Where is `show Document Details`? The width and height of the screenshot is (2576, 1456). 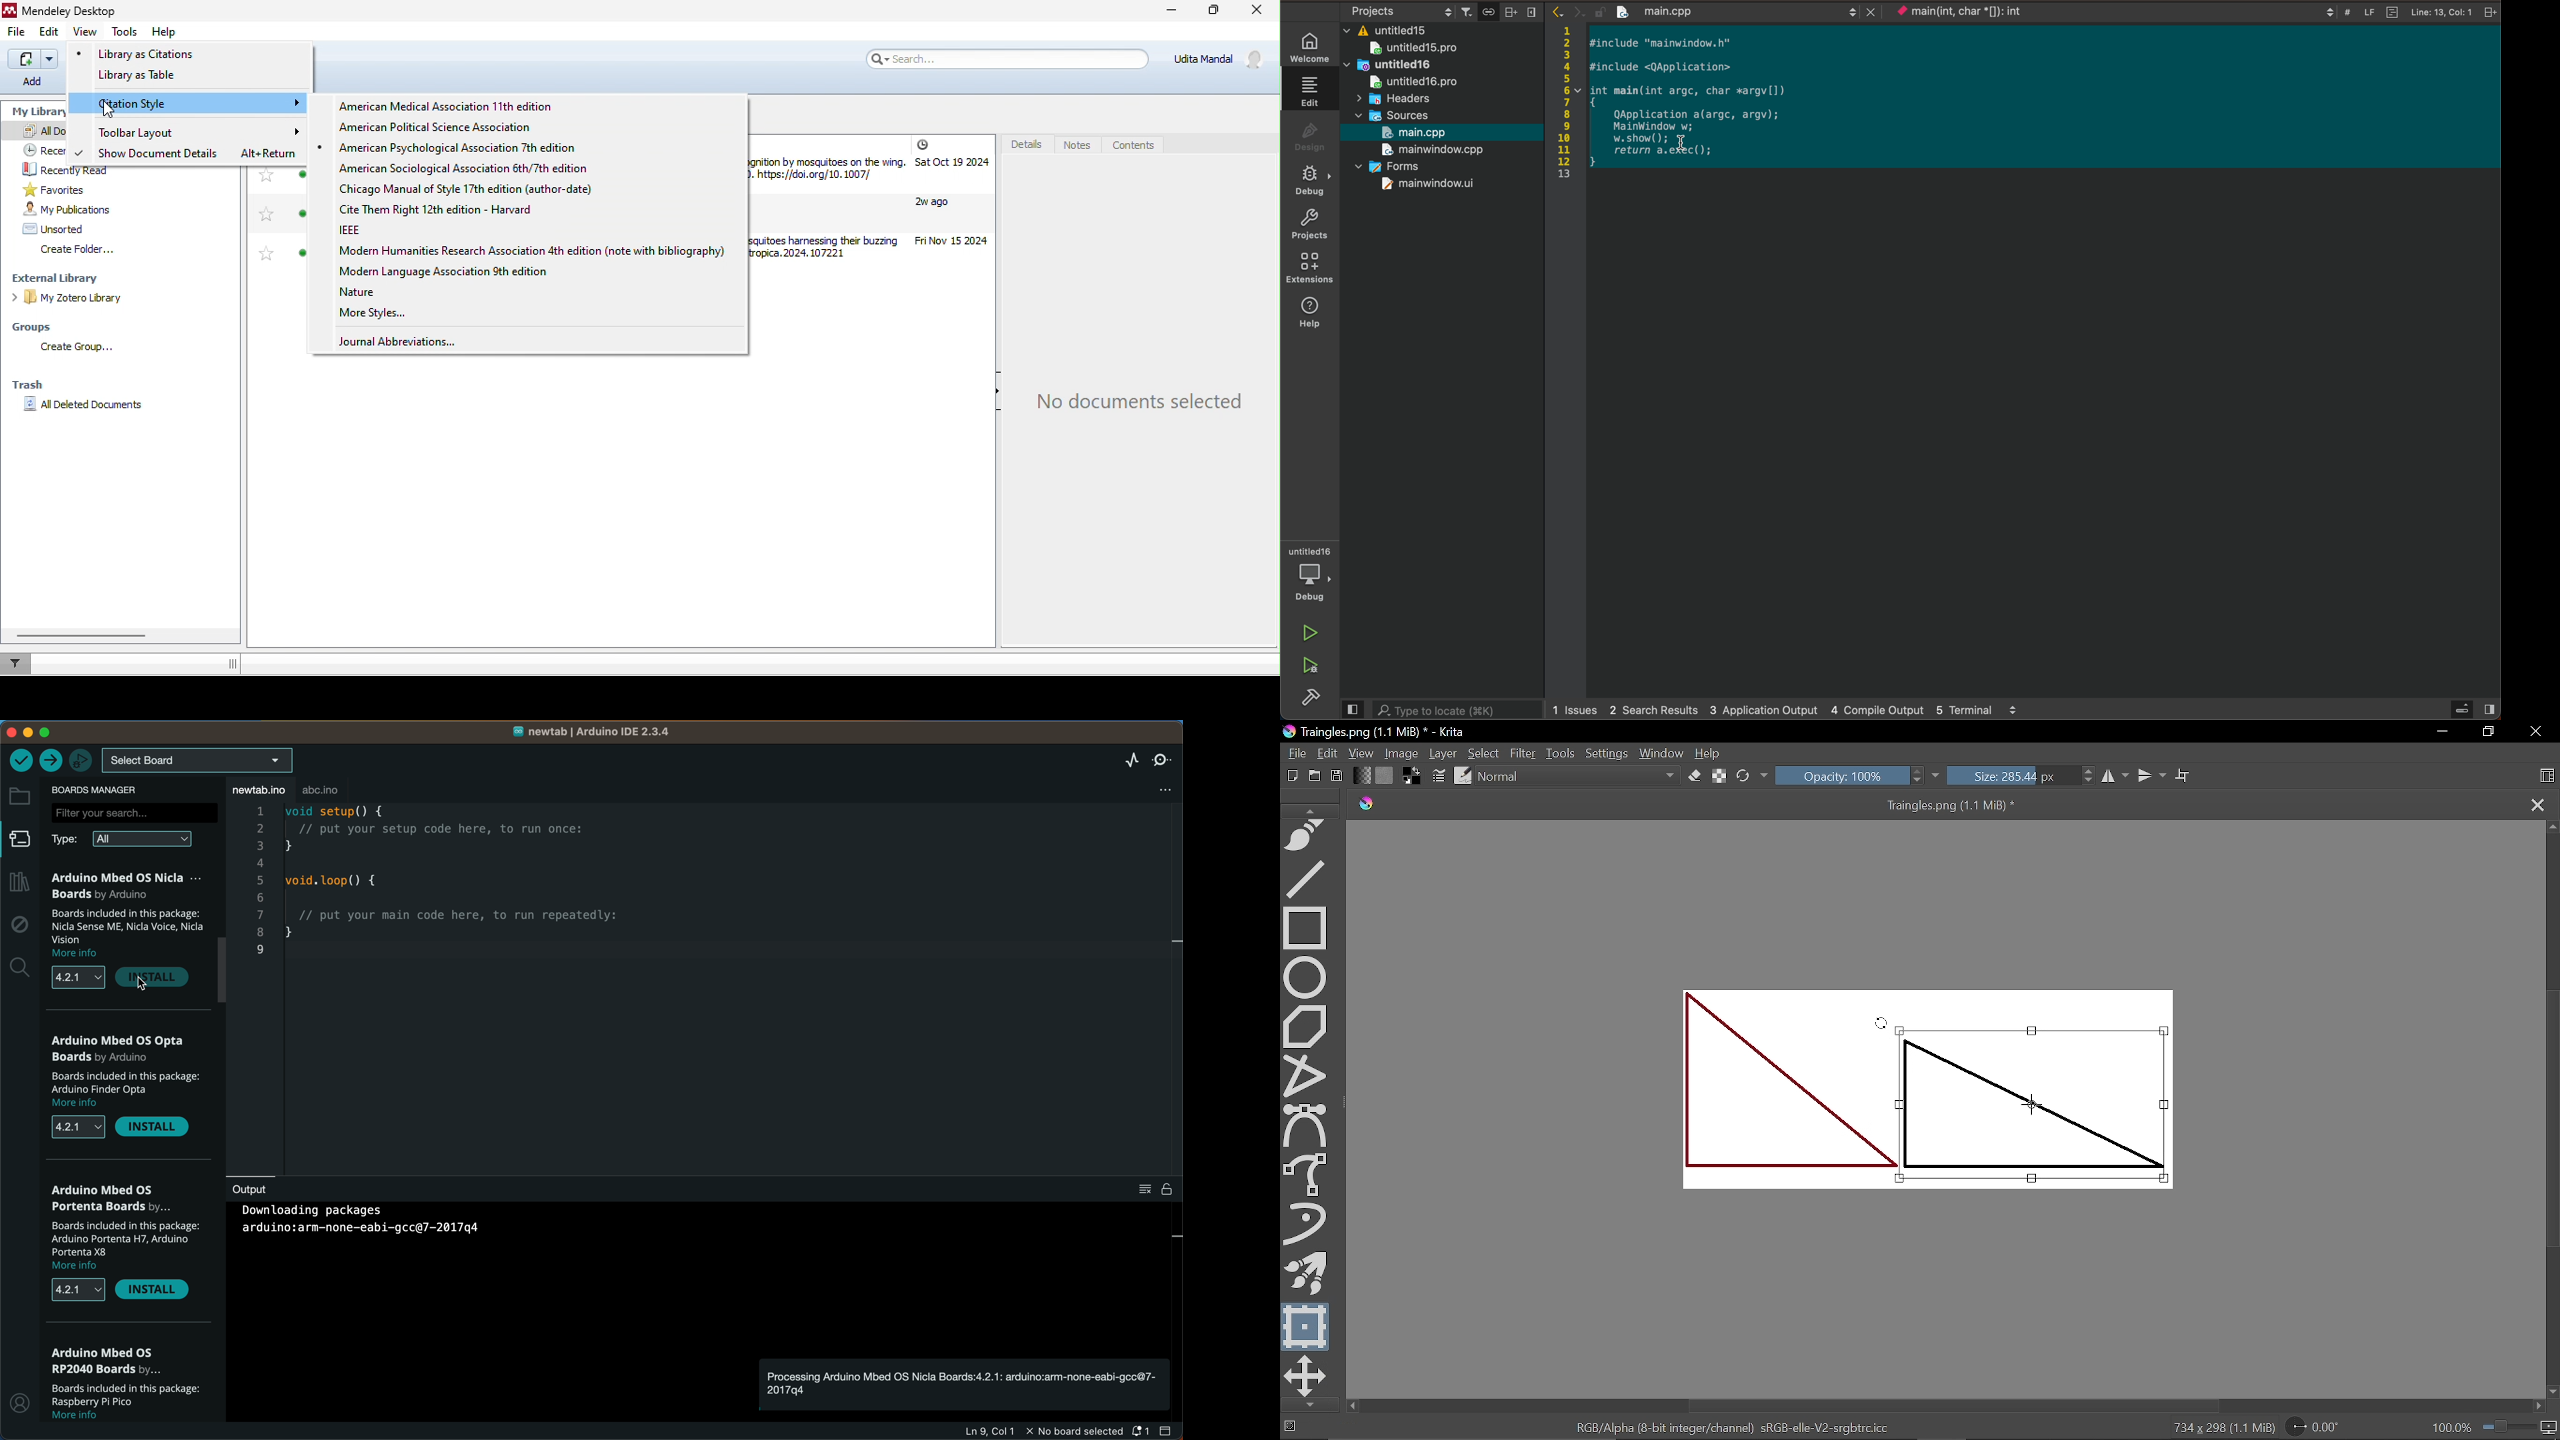
show Document Details is located at coordinates (161, 155).